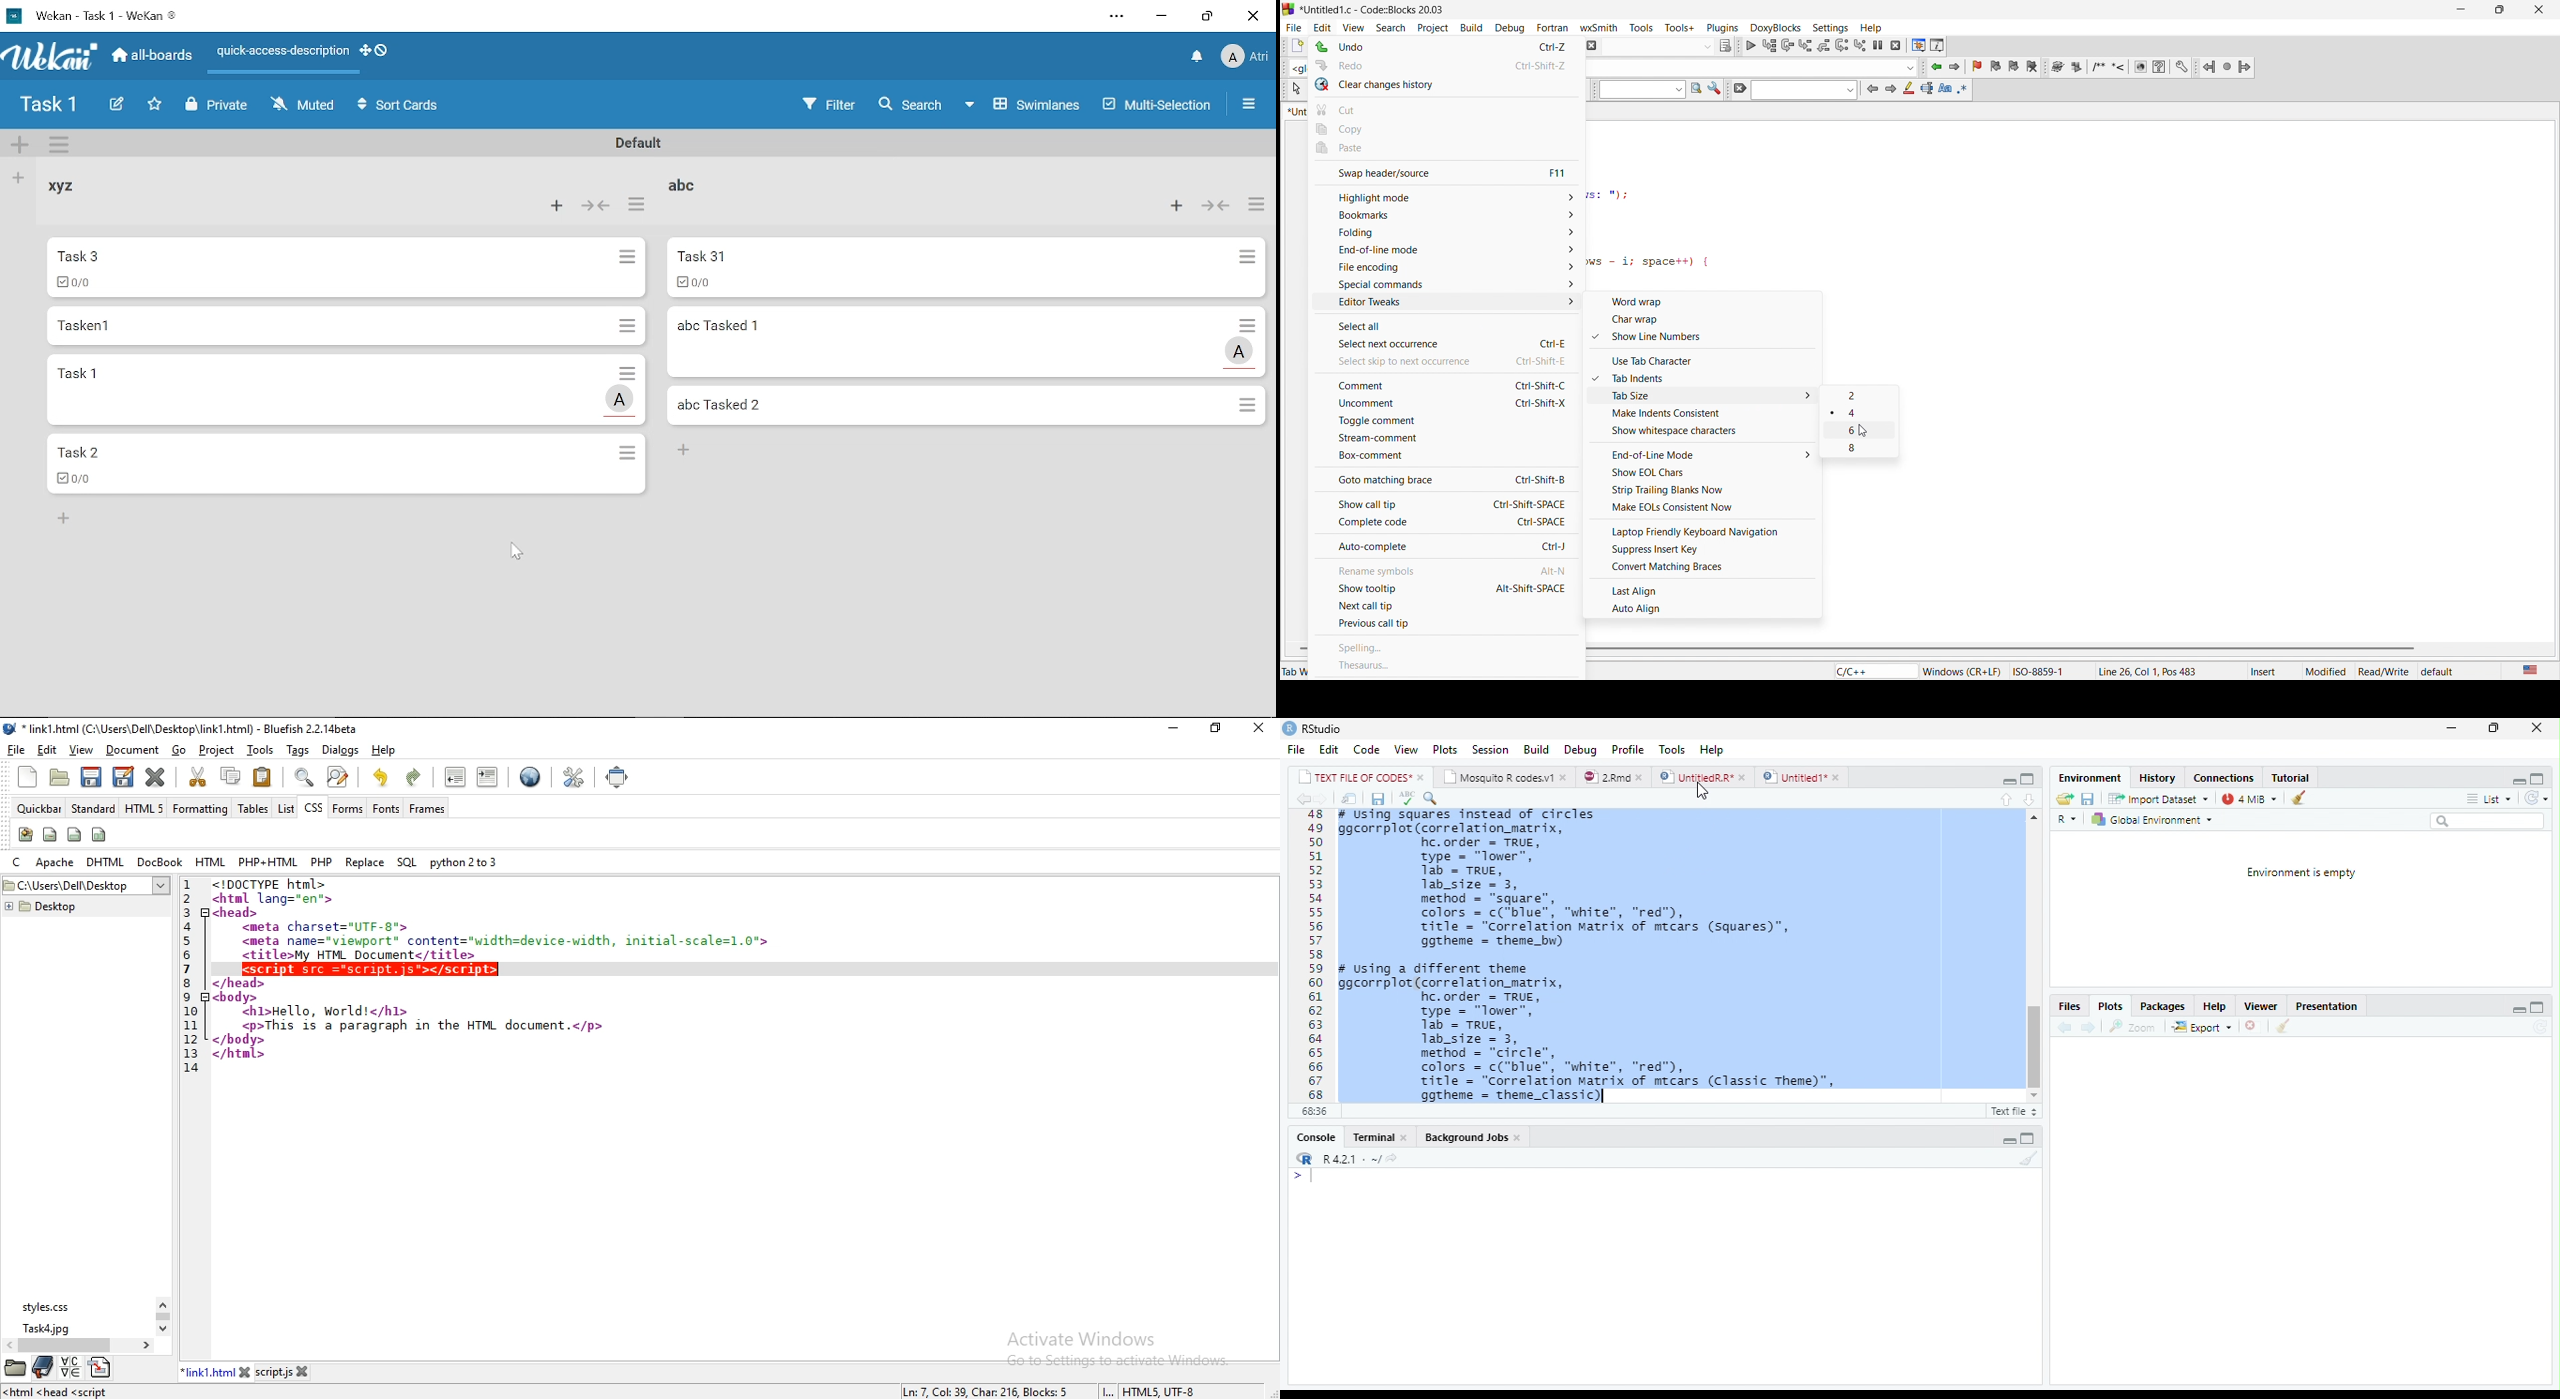  I want to click on 2, so click(187, 899).